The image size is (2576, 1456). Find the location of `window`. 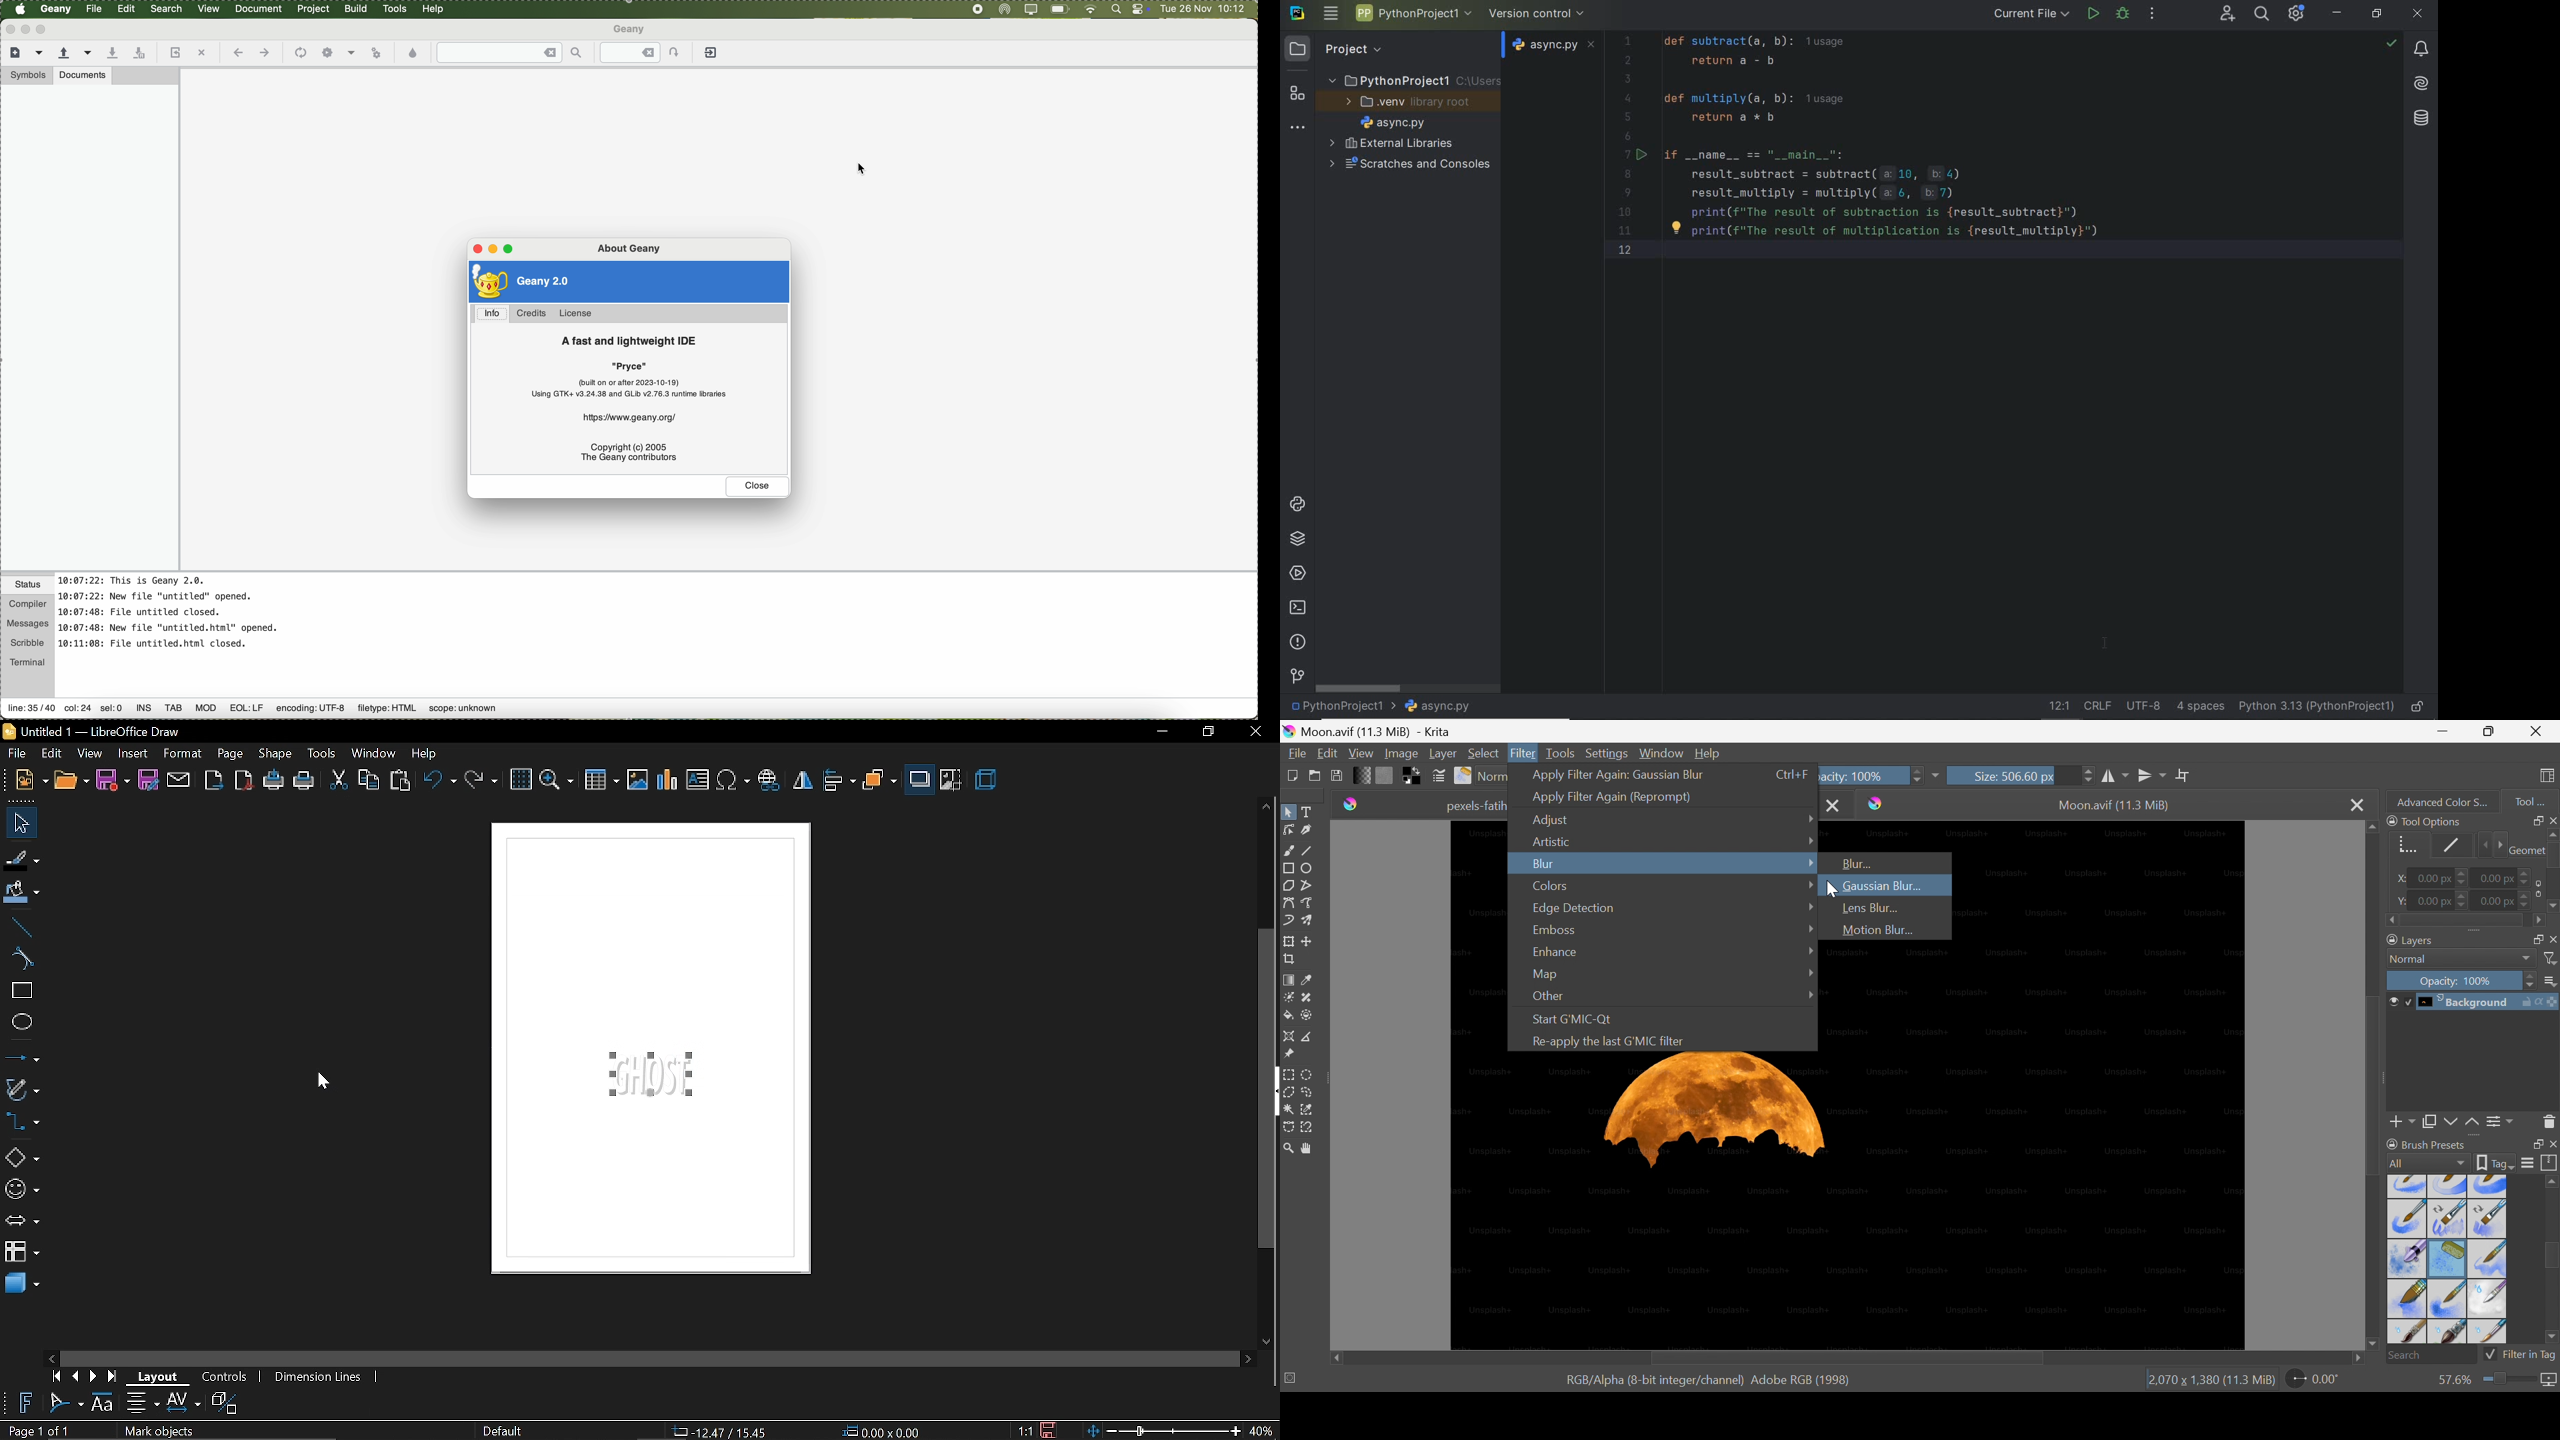

window is located at coordinates (375, 753).